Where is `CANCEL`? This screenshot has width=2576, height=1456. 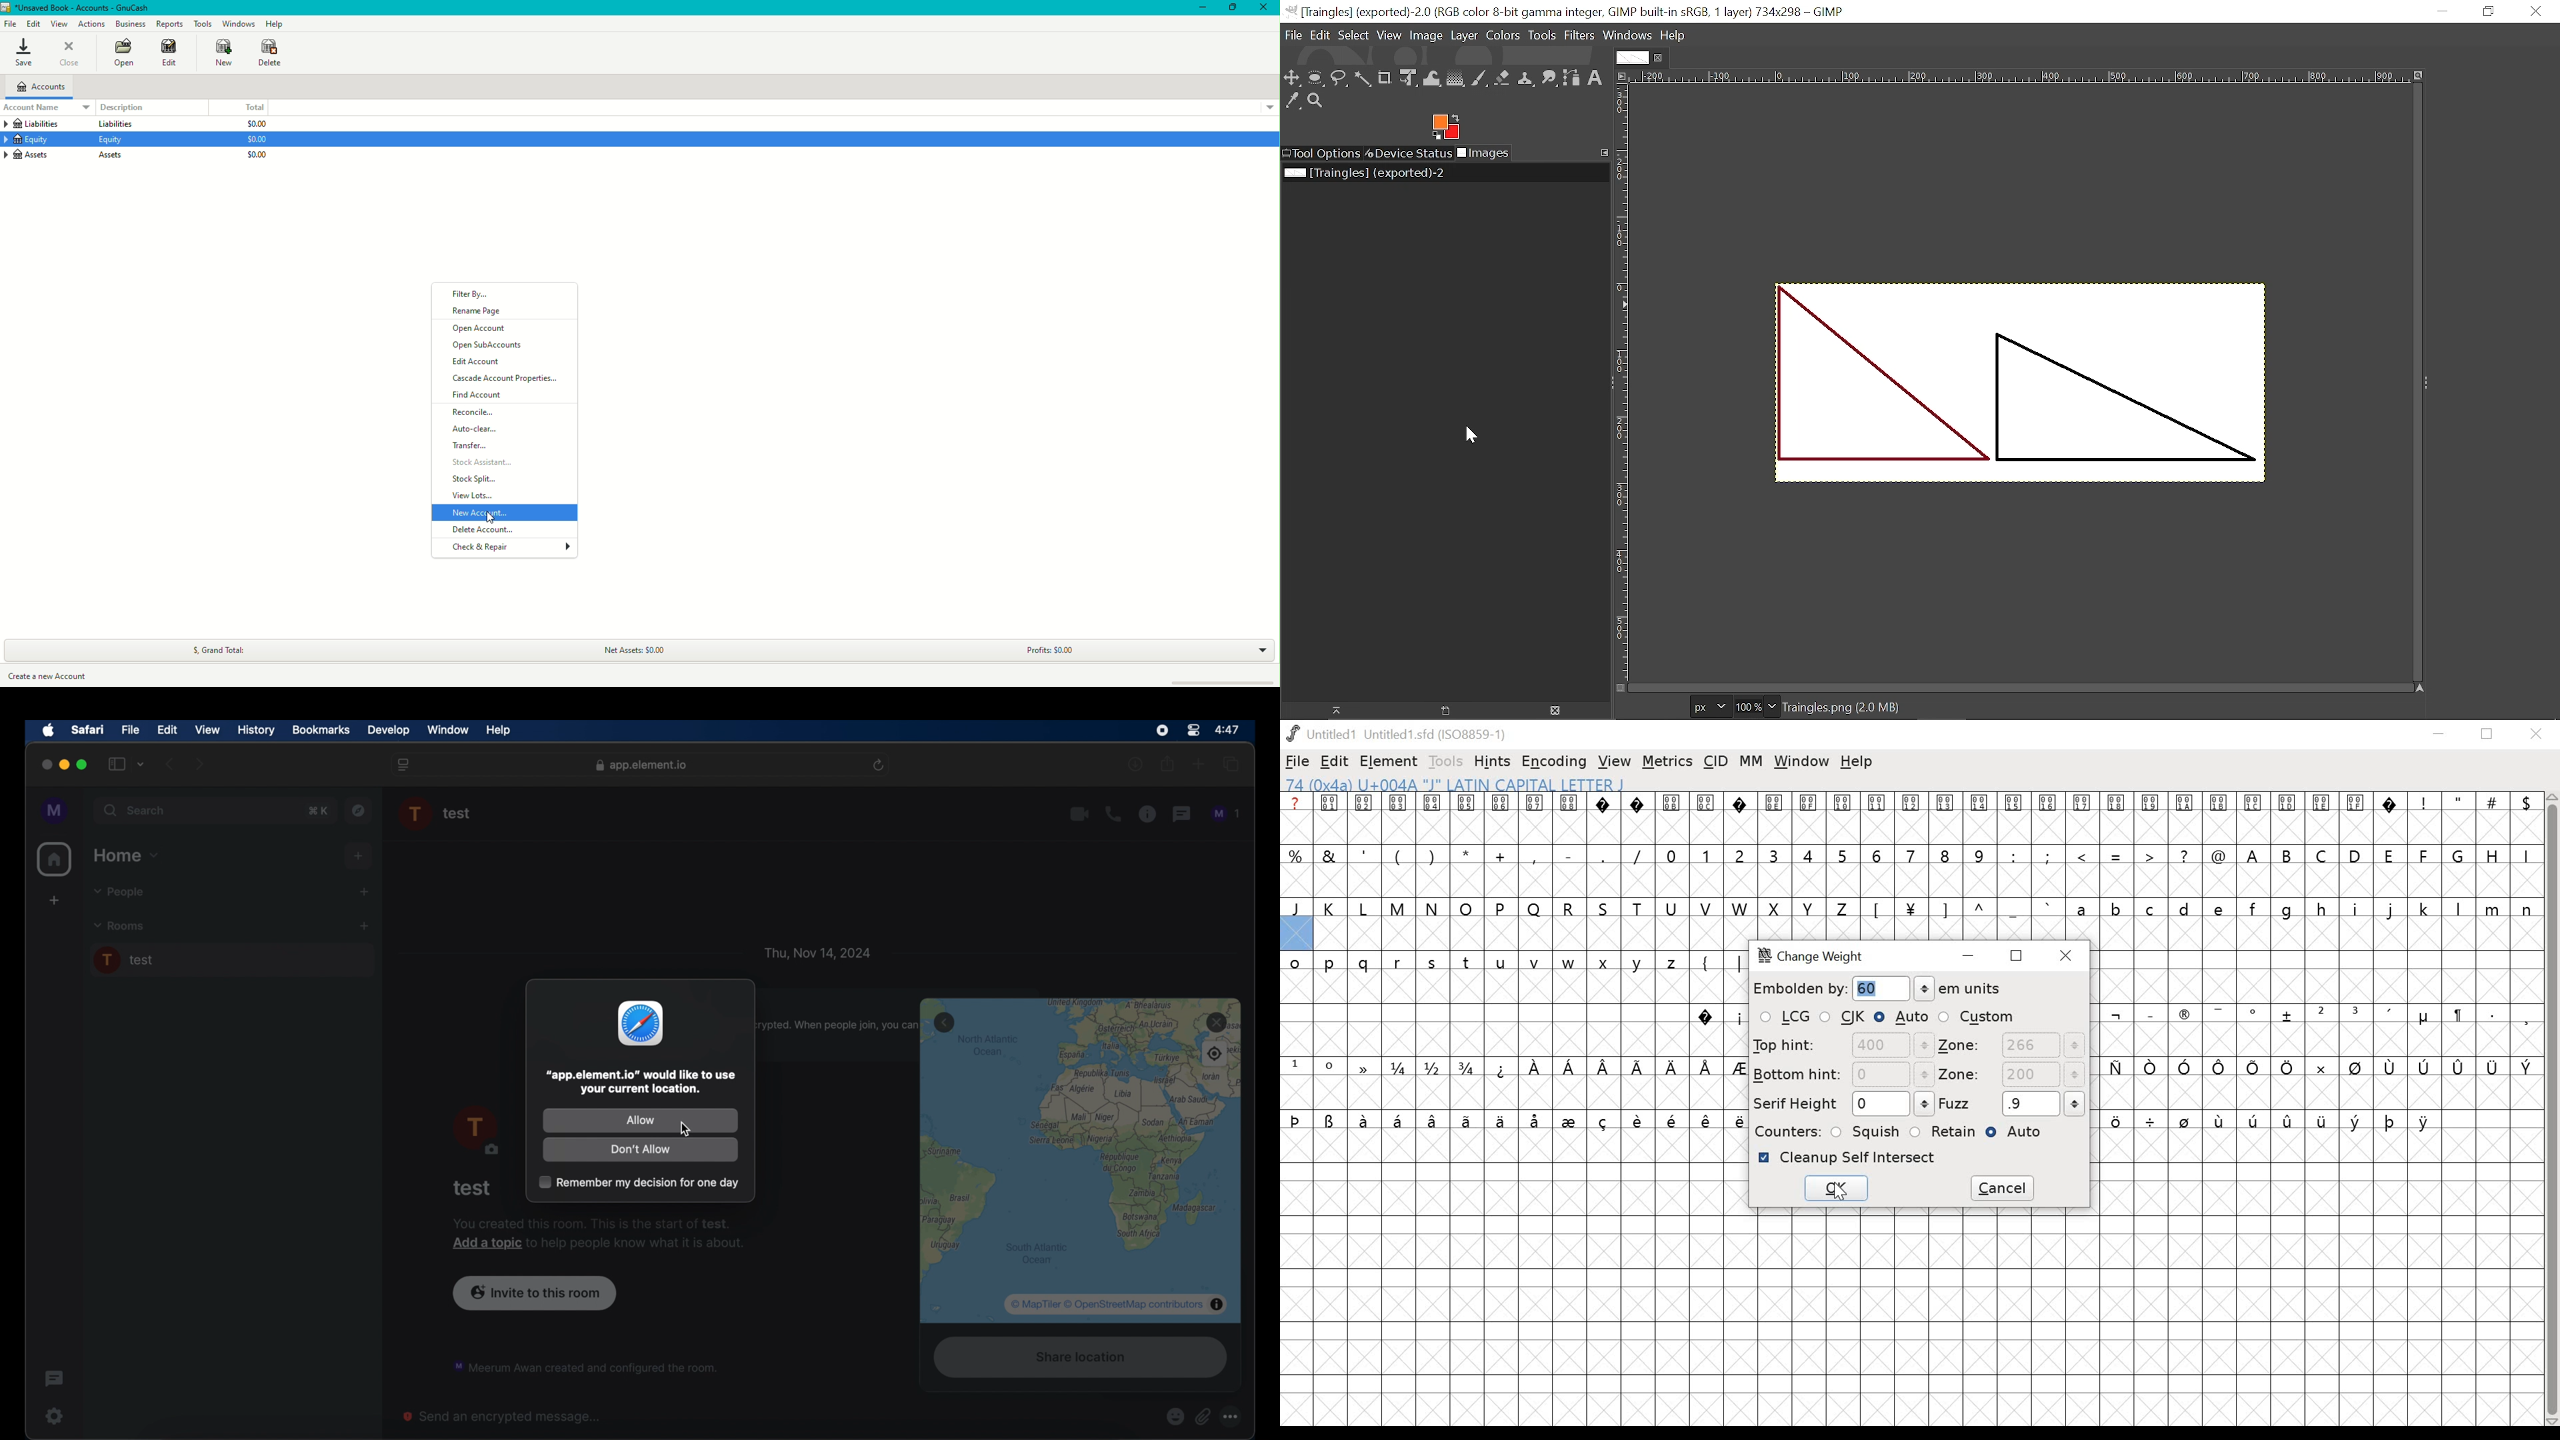
CANCEL is located at coordinates (2004, 1188).